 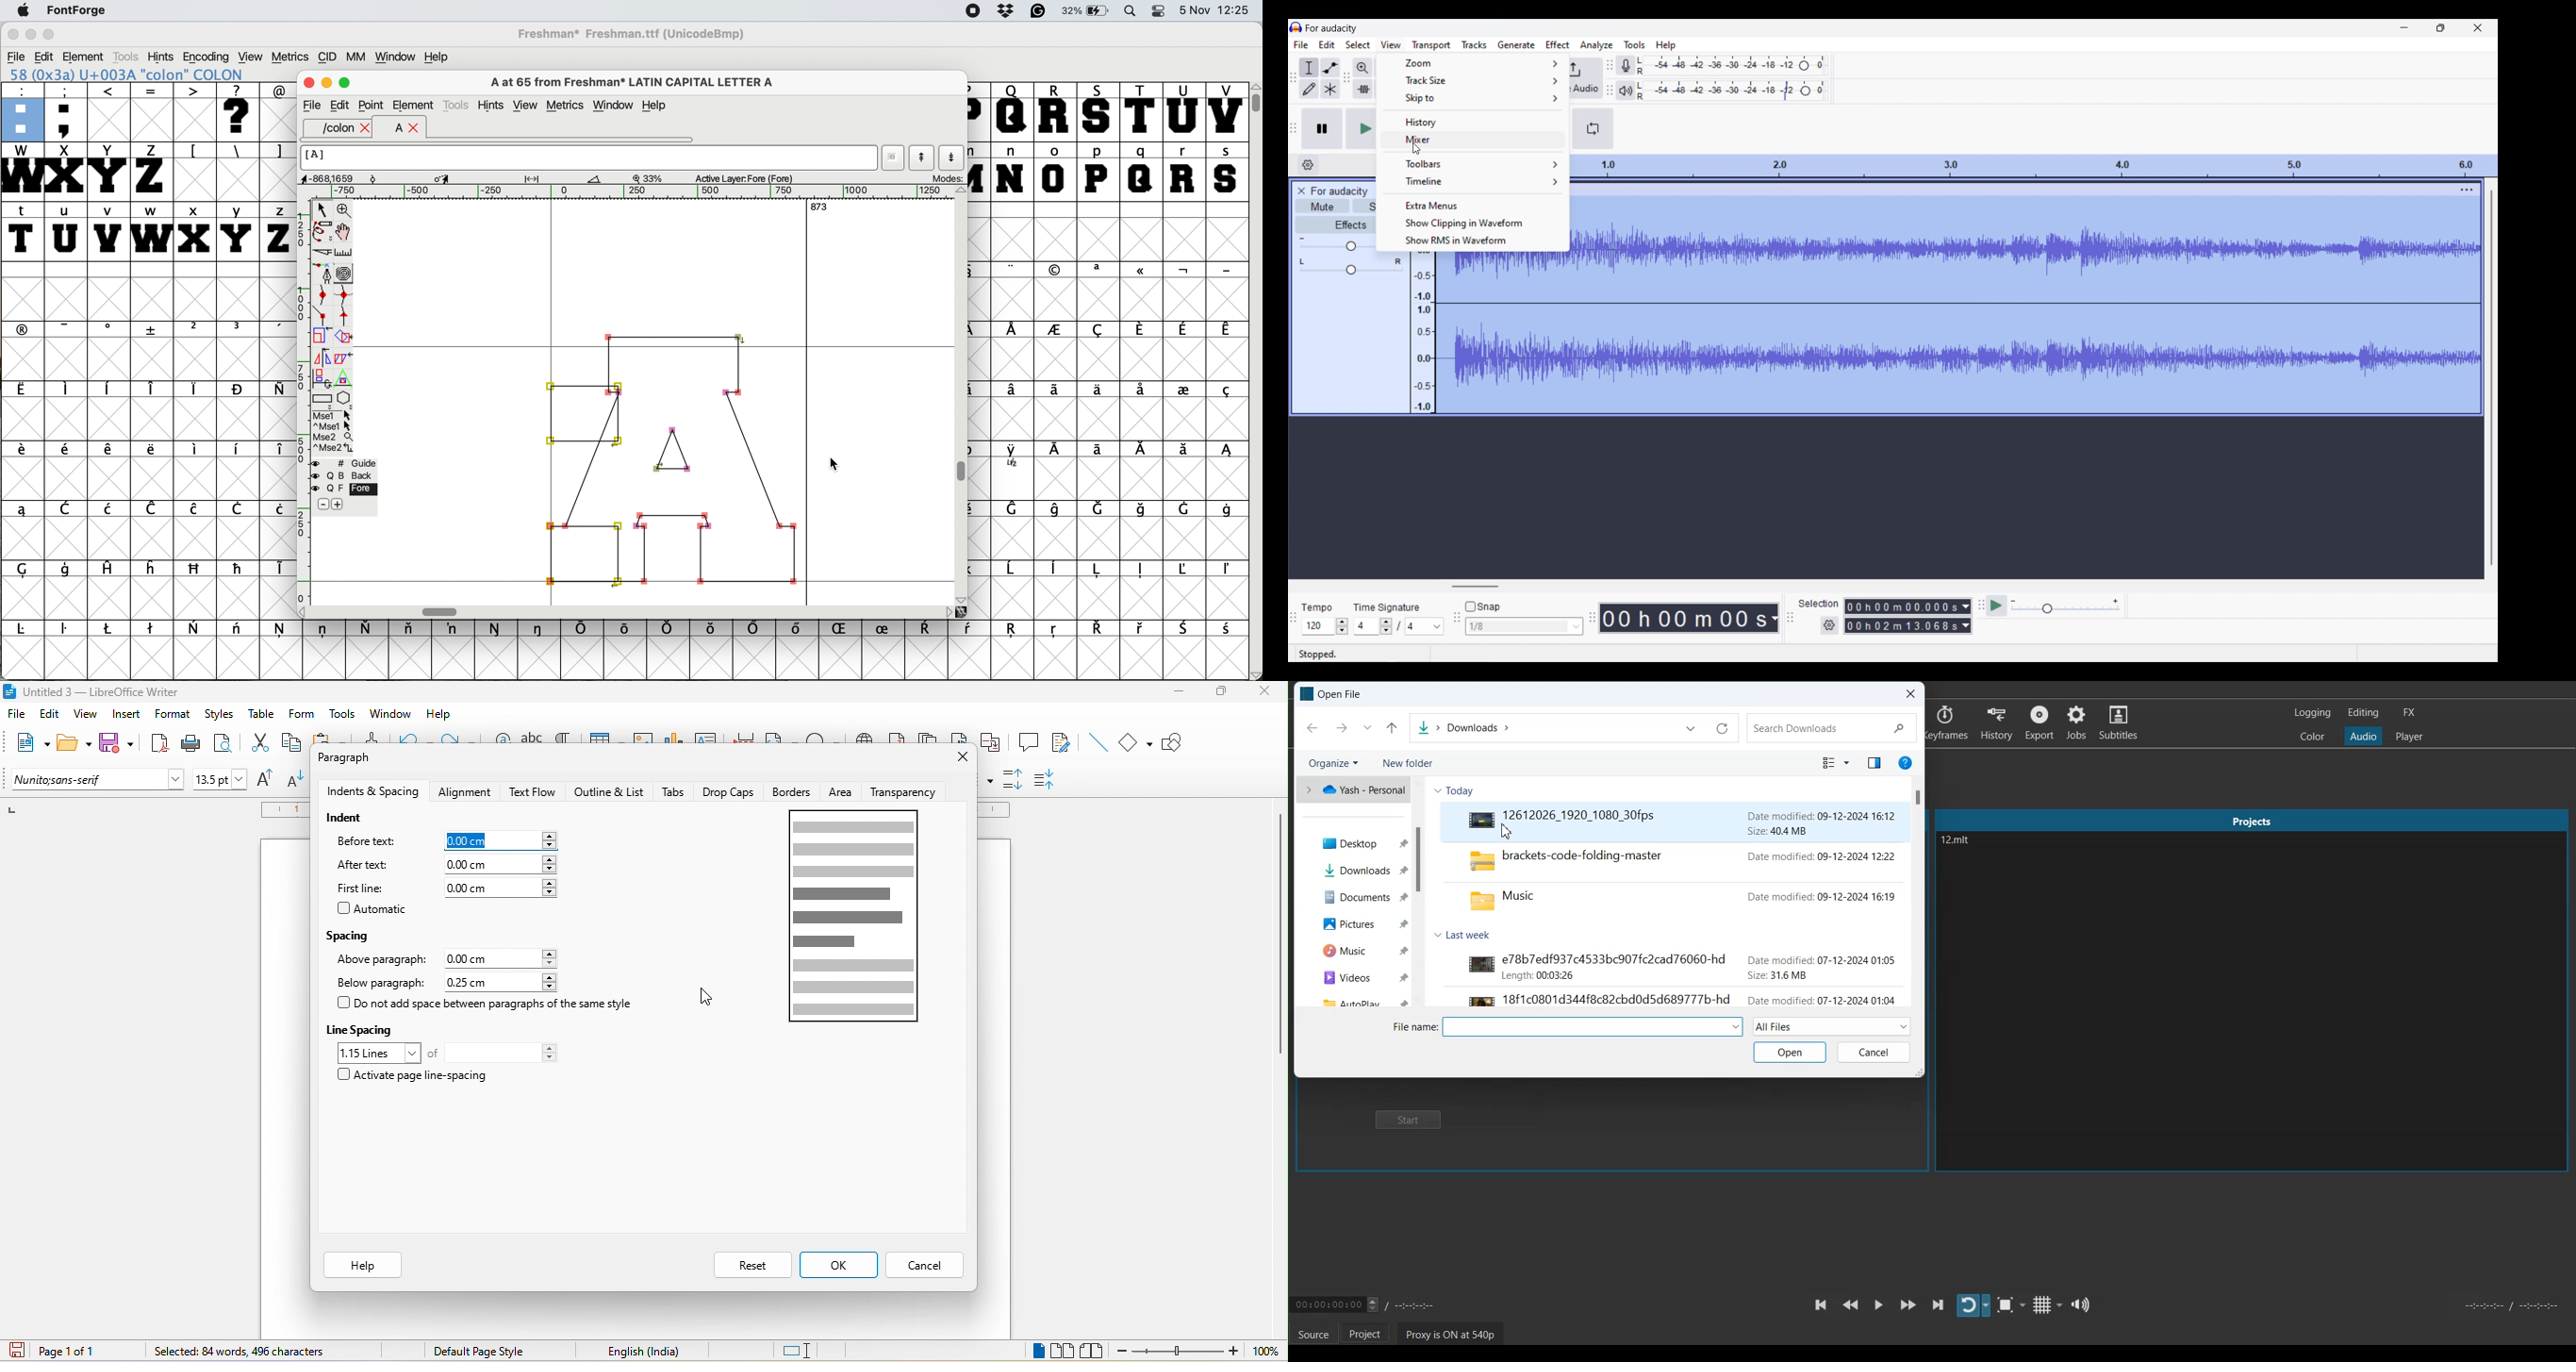 I want to click on symbol, so click(x=196, y=569).